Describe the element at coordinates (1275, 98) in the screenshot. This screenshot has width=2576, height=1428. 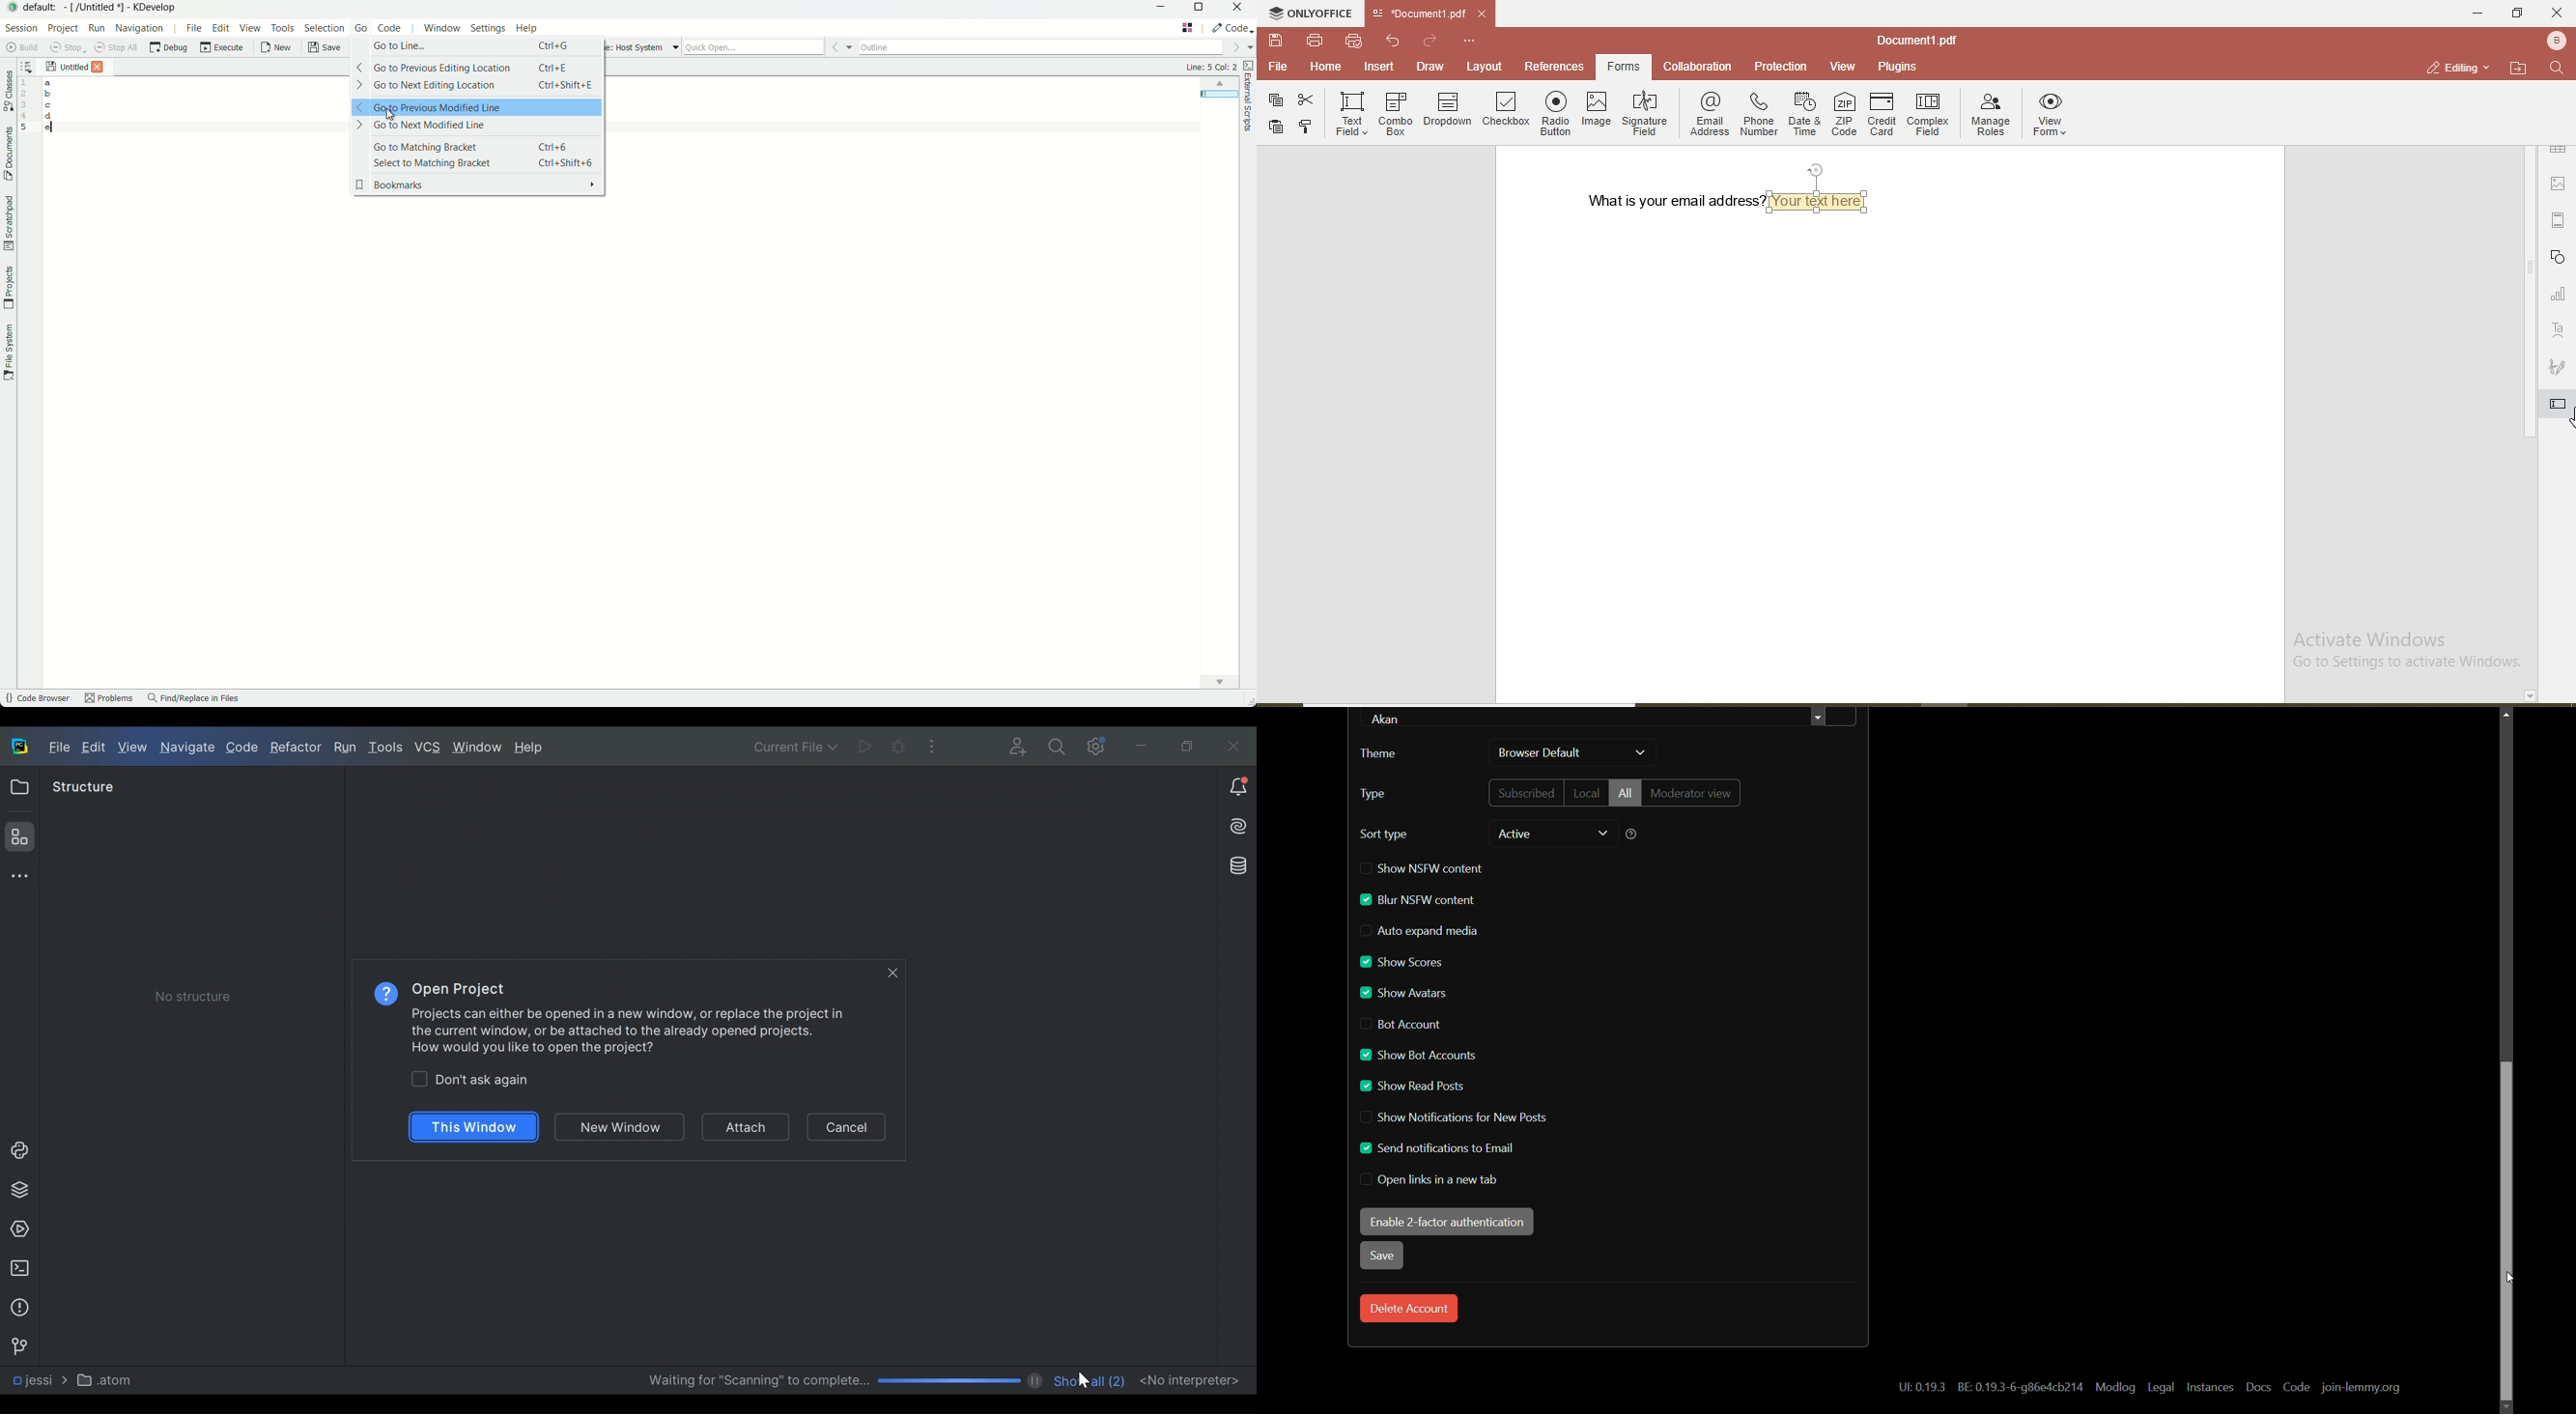
I see `paste special` at that location.